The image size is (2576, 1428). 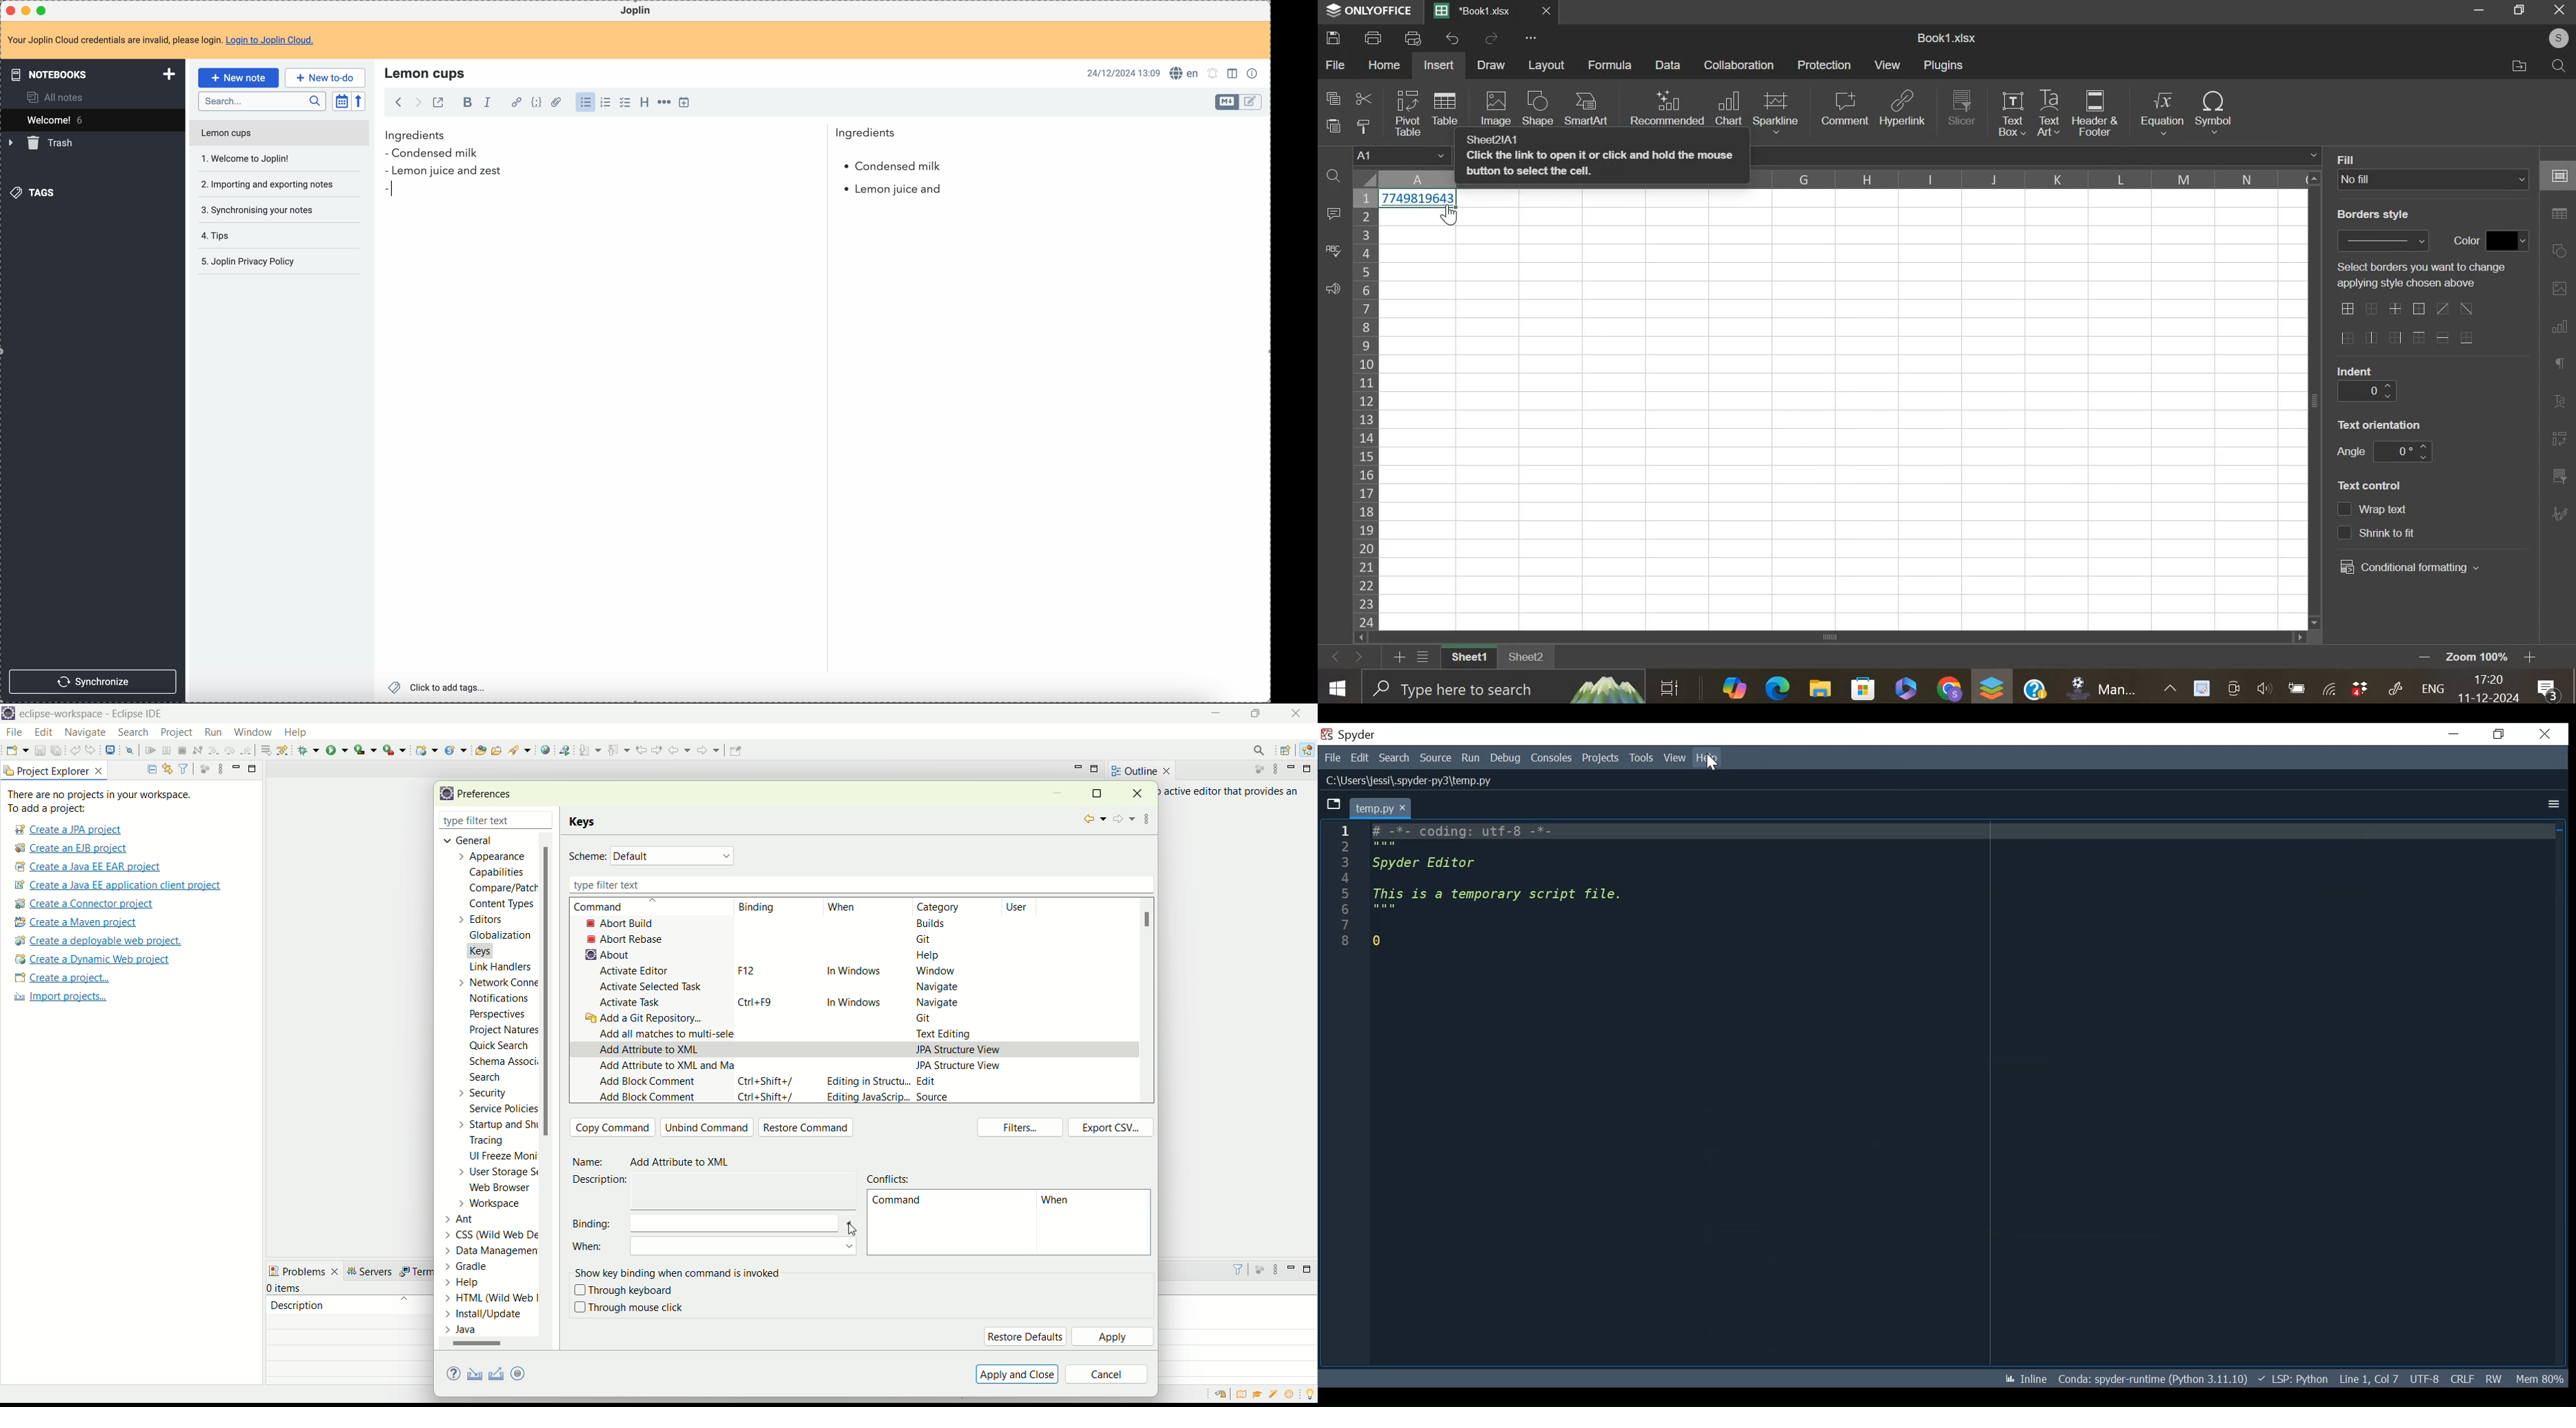 I want to click on Search, so click(x=1394, y=758).